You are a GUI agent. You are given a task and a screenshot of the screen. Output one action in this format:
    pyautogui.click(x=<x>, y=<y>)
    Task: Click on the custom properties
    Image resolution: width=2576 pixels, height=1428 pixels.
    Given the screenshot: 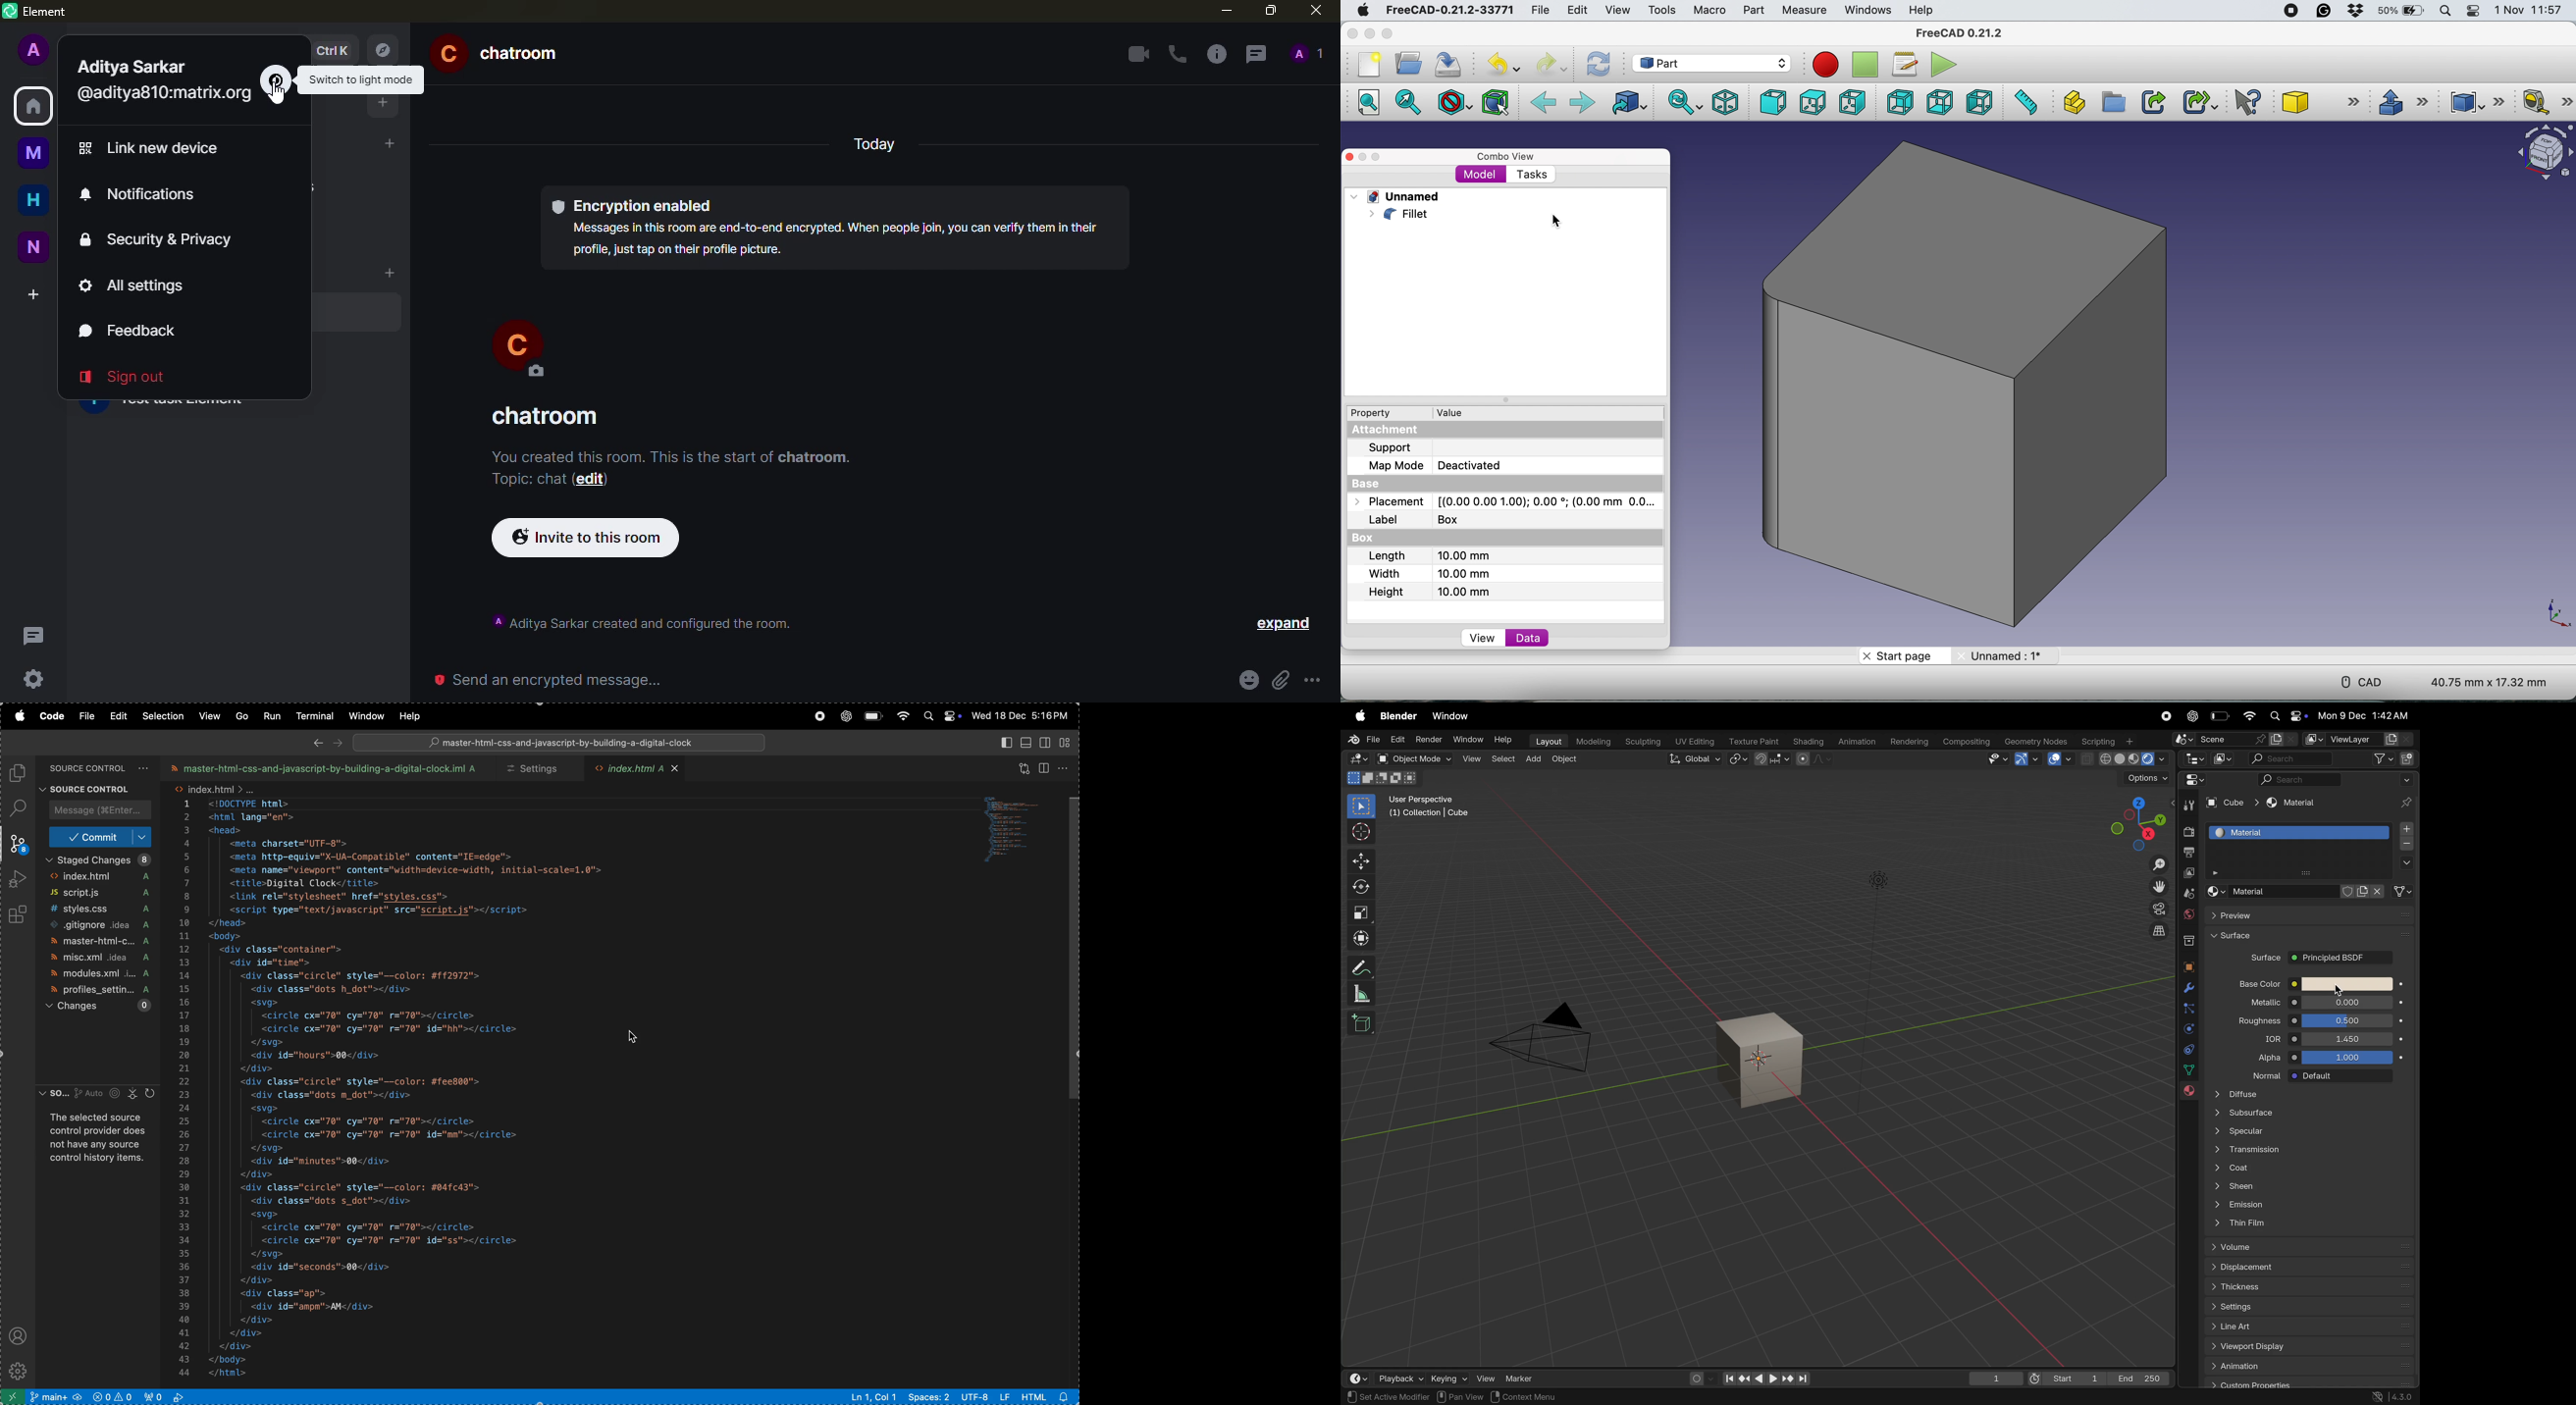 What is the action you would take?
    pyautogui.click(x=2306, y=1383)
    